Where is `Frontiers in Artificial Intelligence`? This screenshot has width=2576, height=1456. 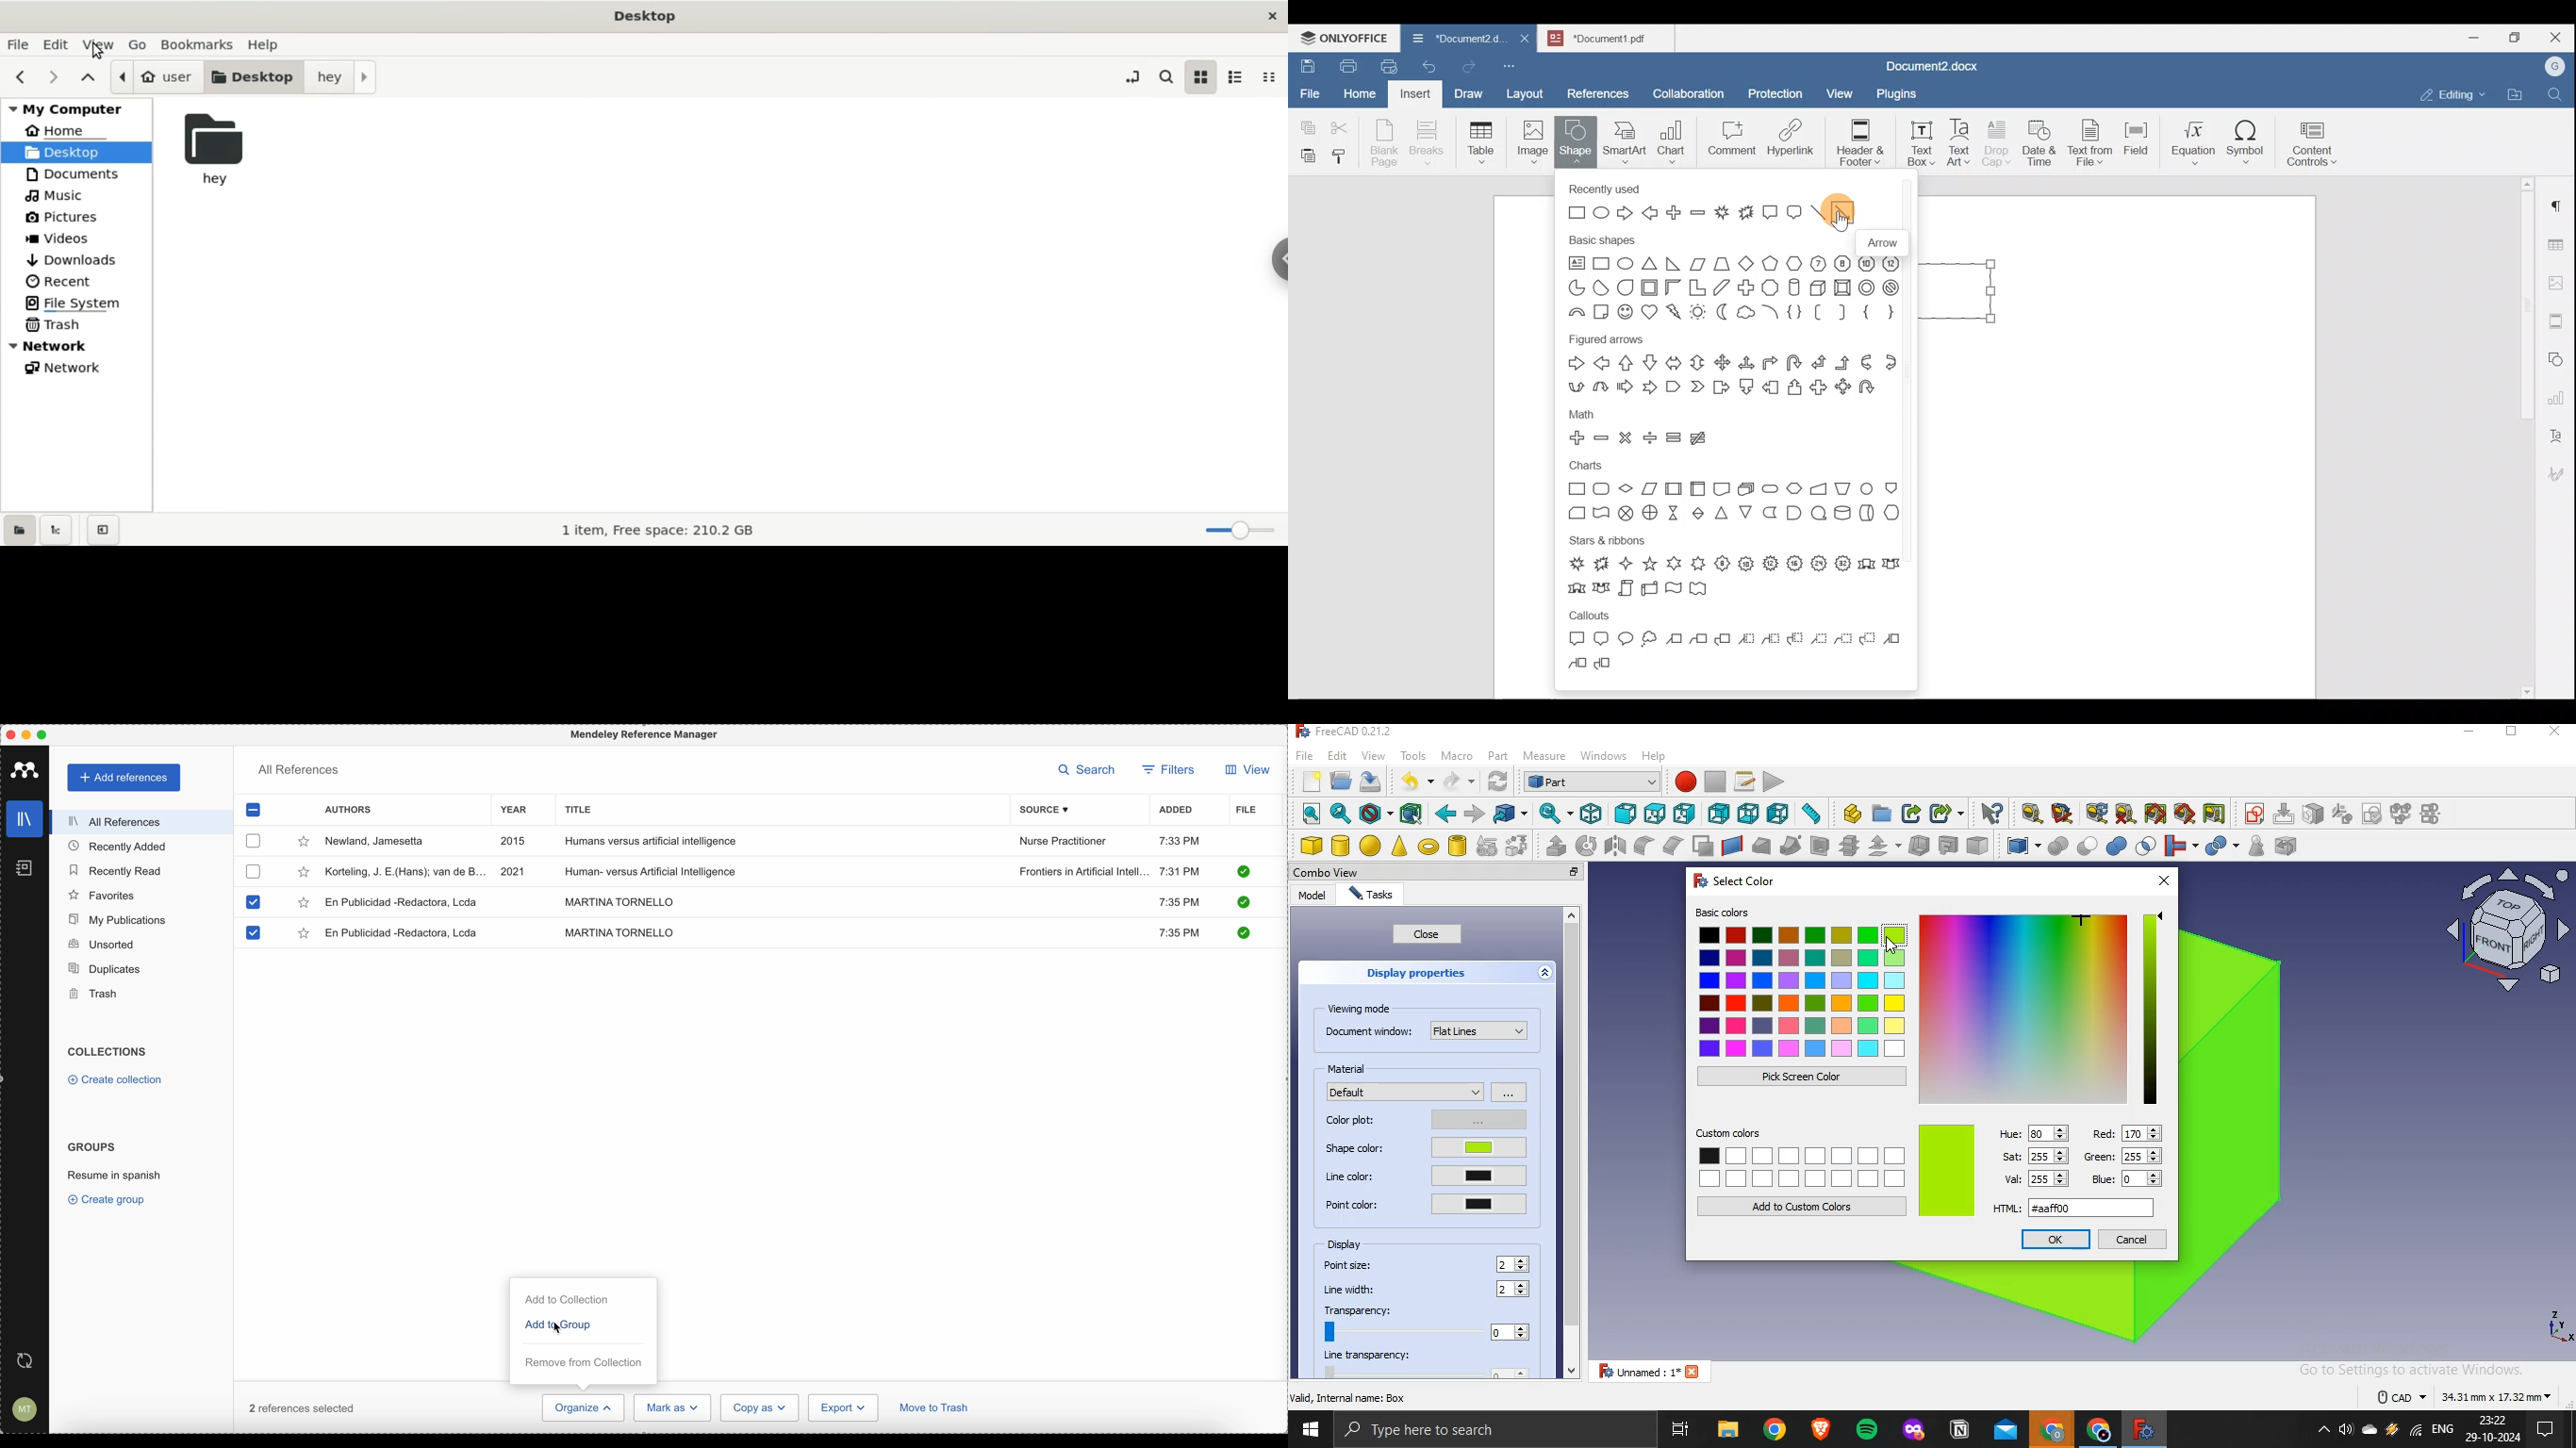
Frontiers in Artificial Intelligence is located at coordinates (1084, 872).